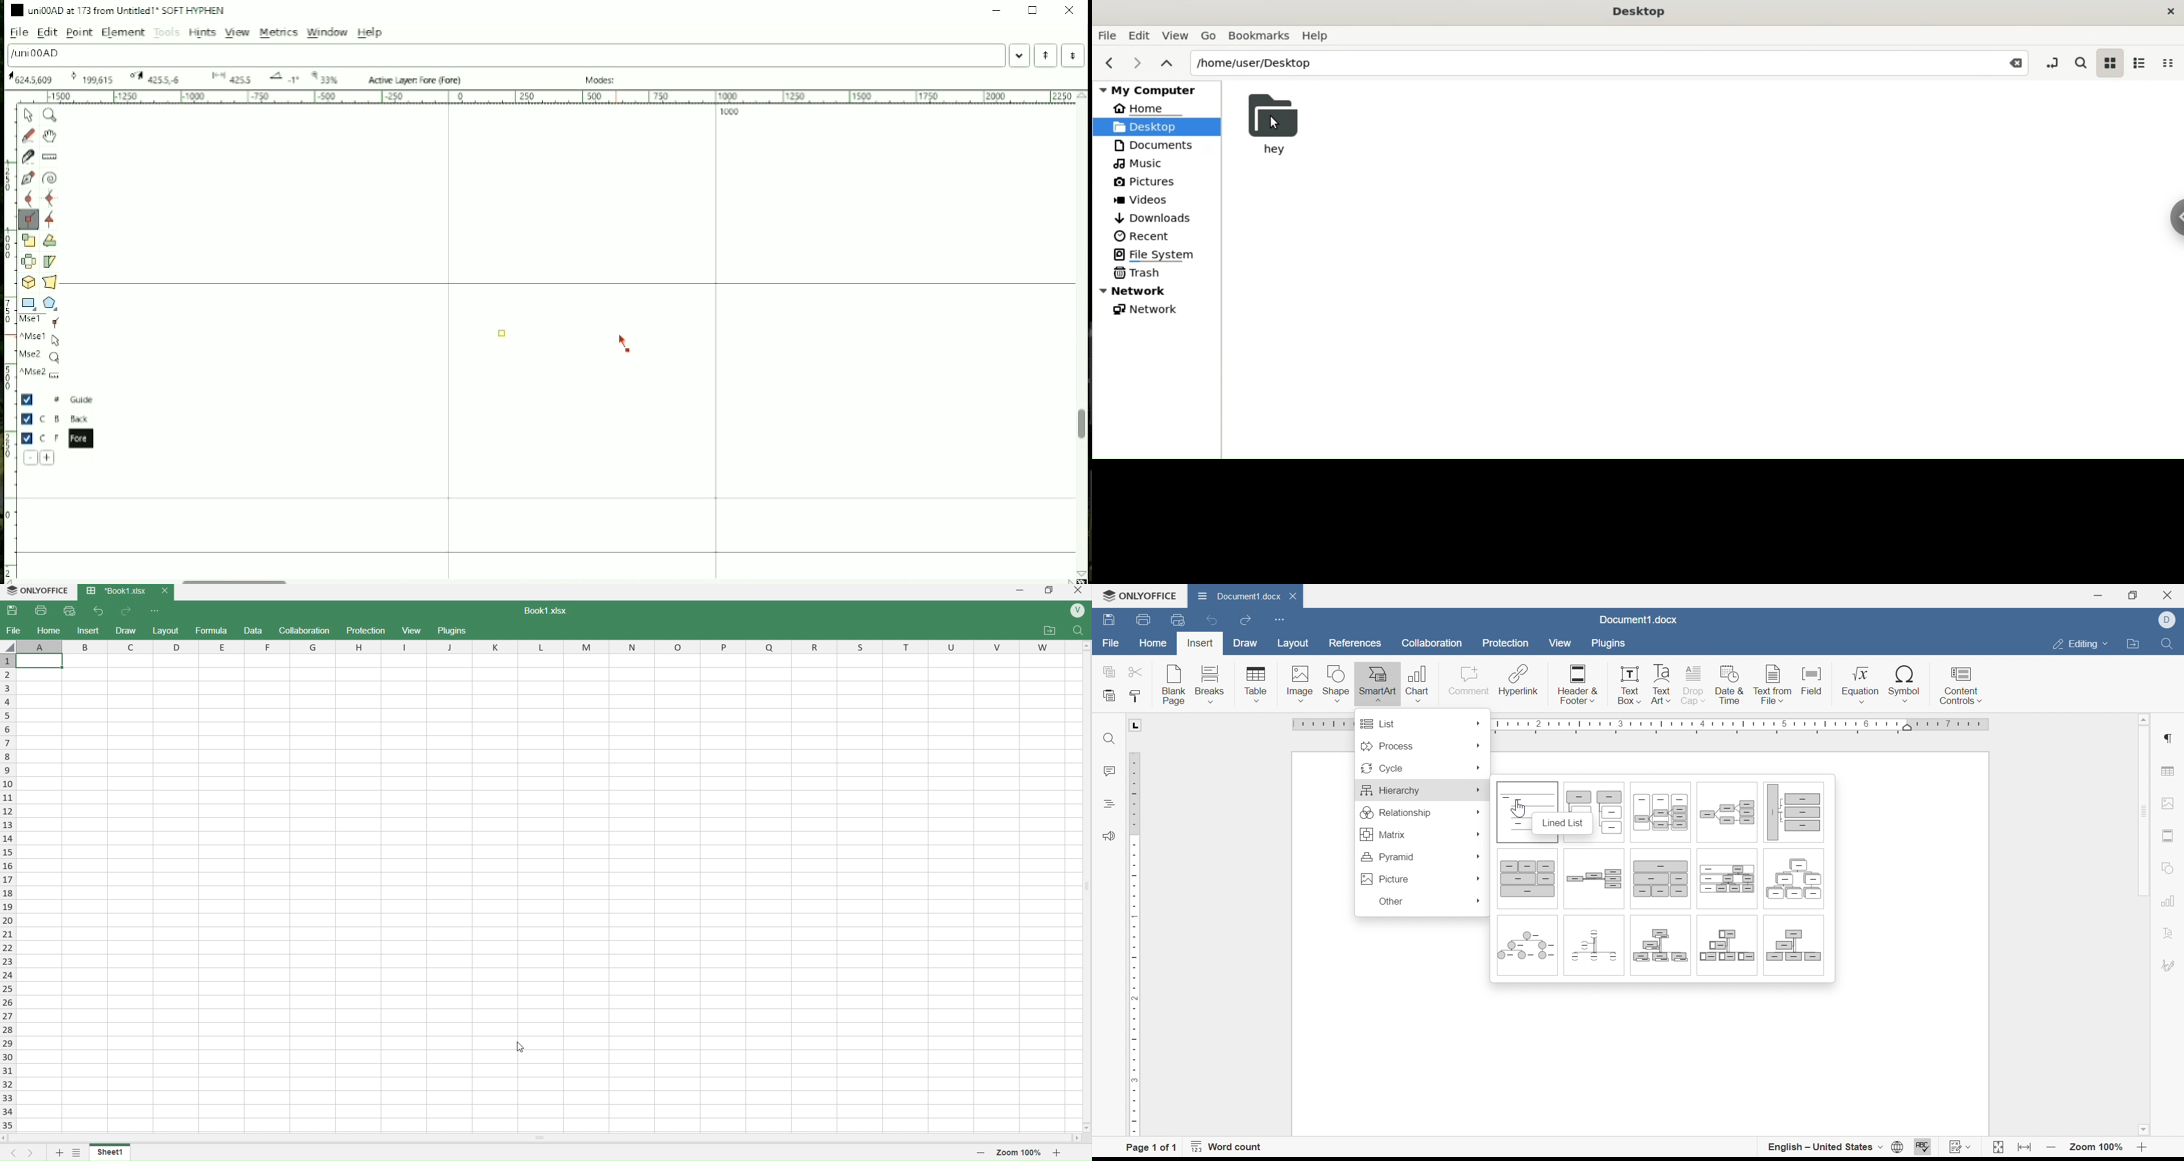 Image resolution: width=2184 pixels, height=1176 pixels. Describe the element at coordinates (1154, 643) in the screenshot. I see `Home` at that location.